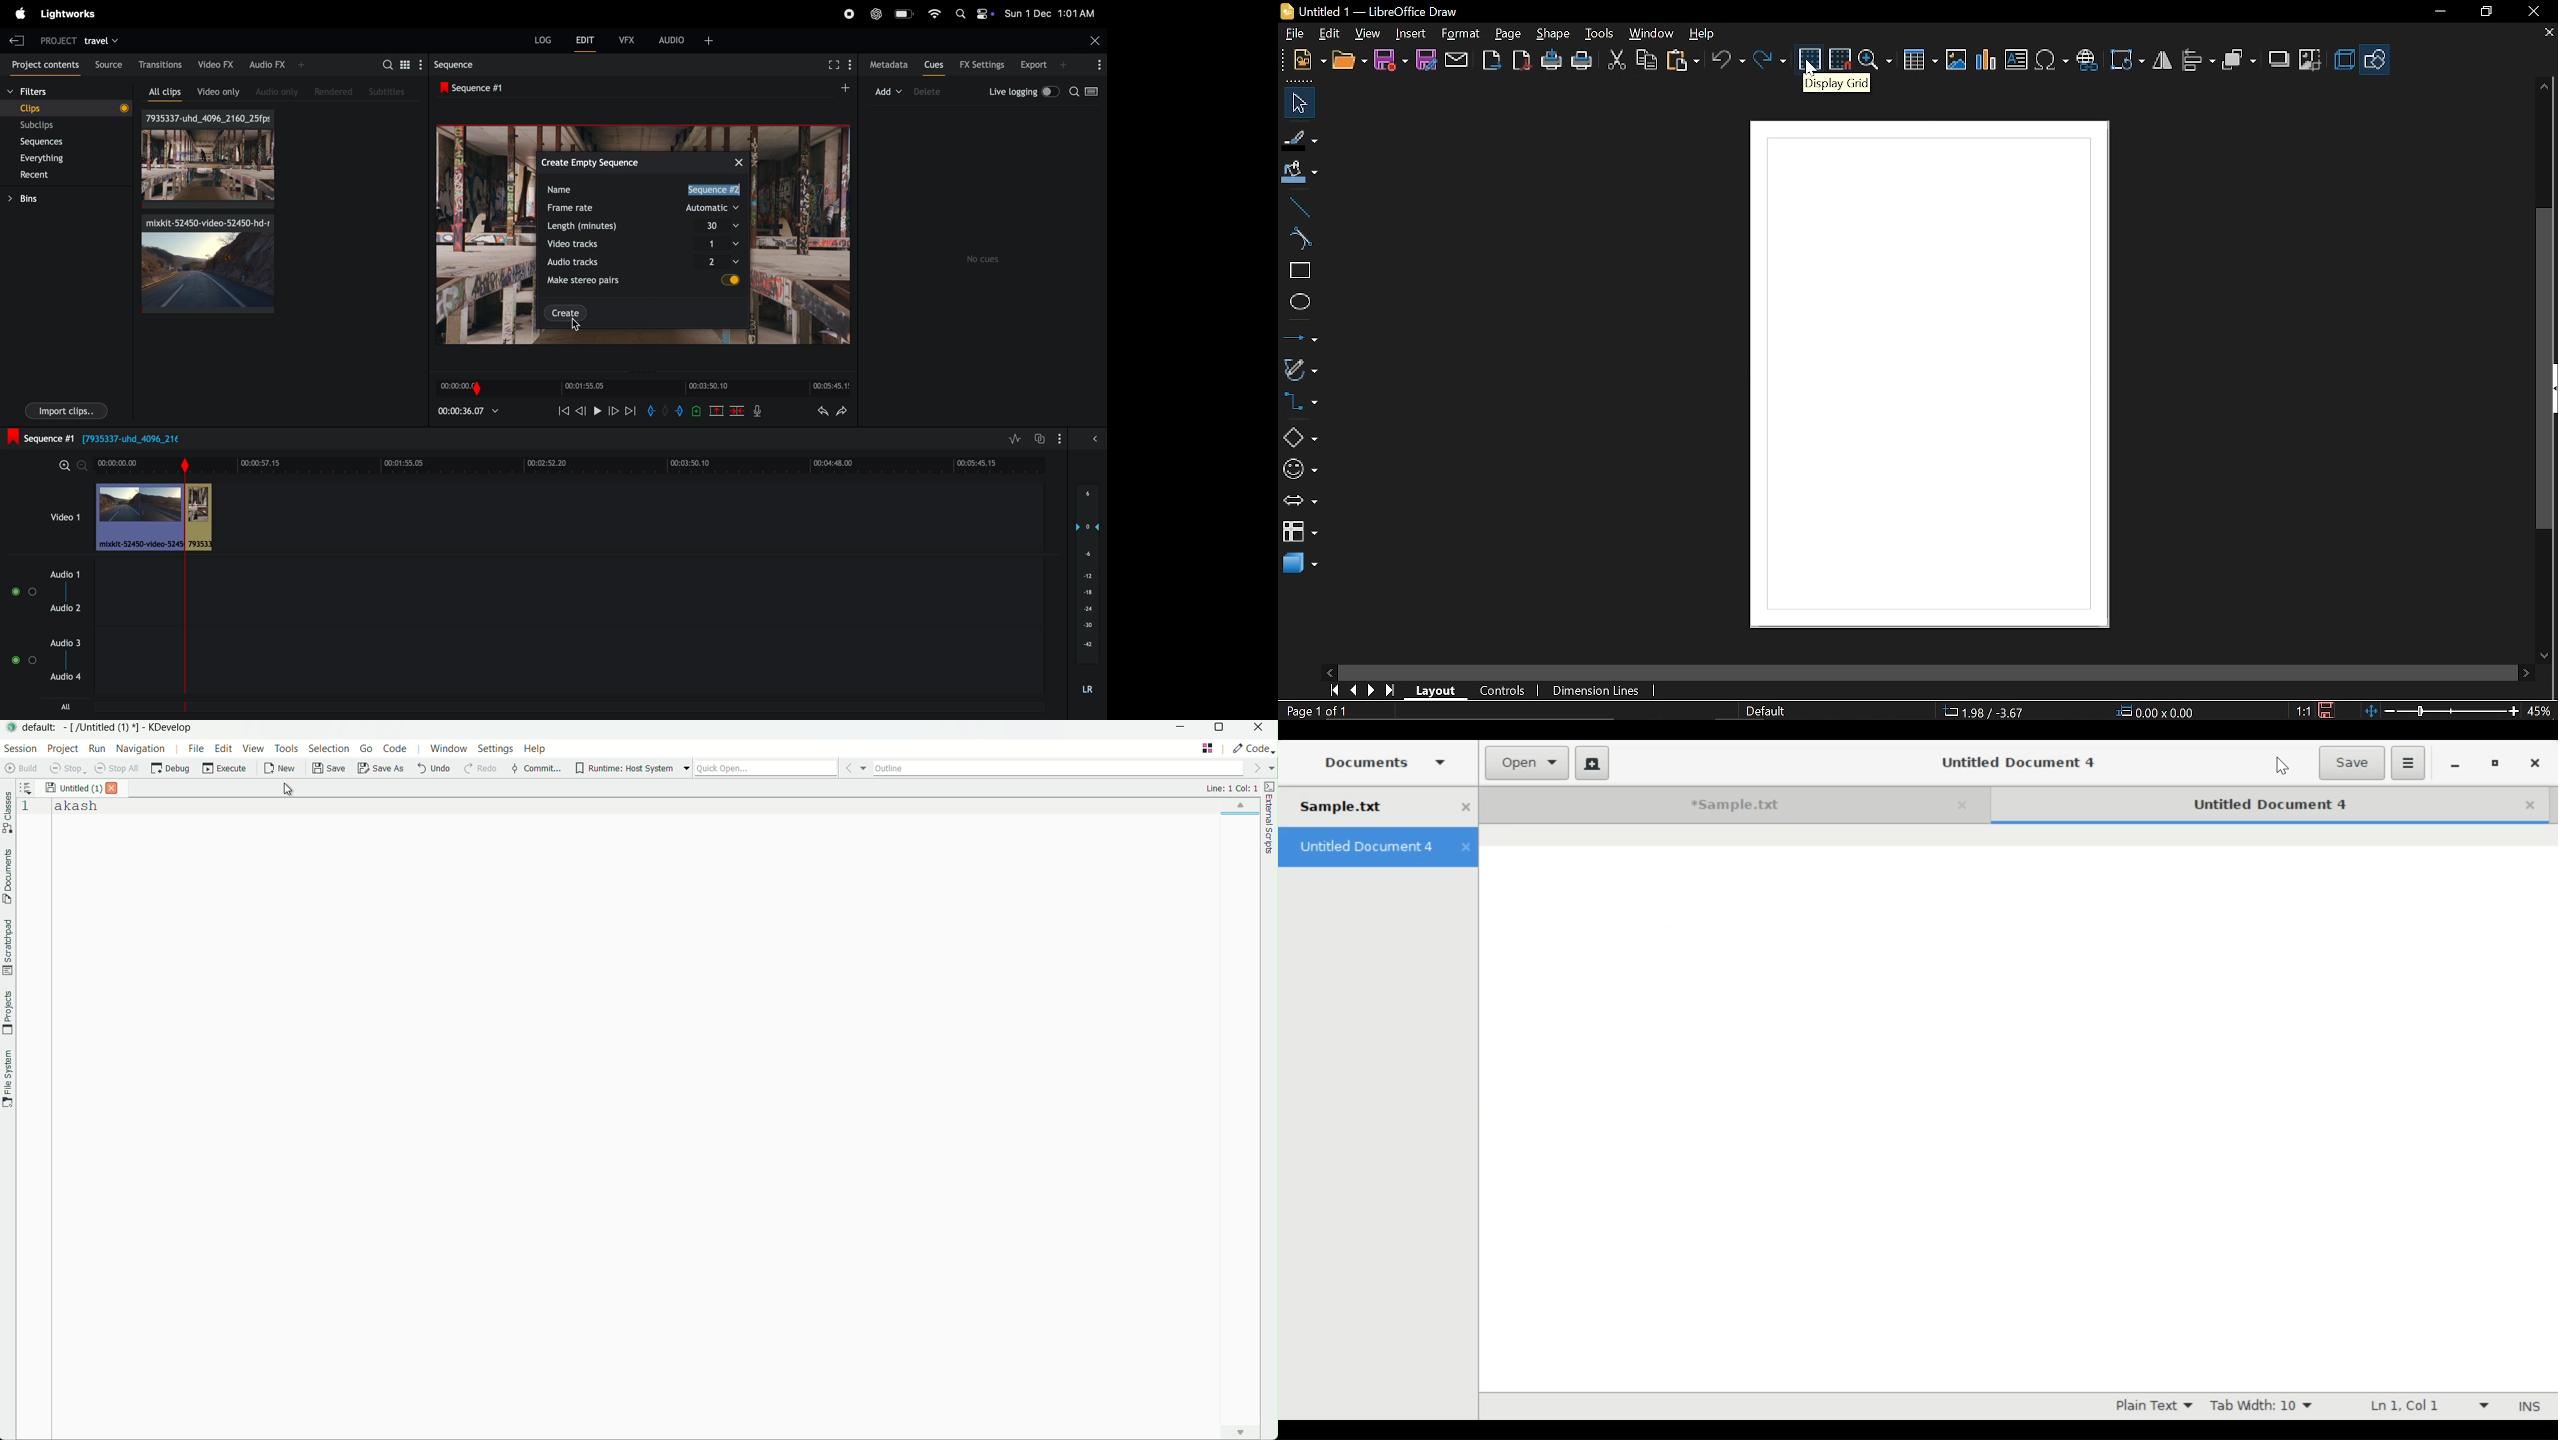  What do you see at coordinates (585, 40) in the screenshot?
I see `edit` at bounding box center [585, 40].